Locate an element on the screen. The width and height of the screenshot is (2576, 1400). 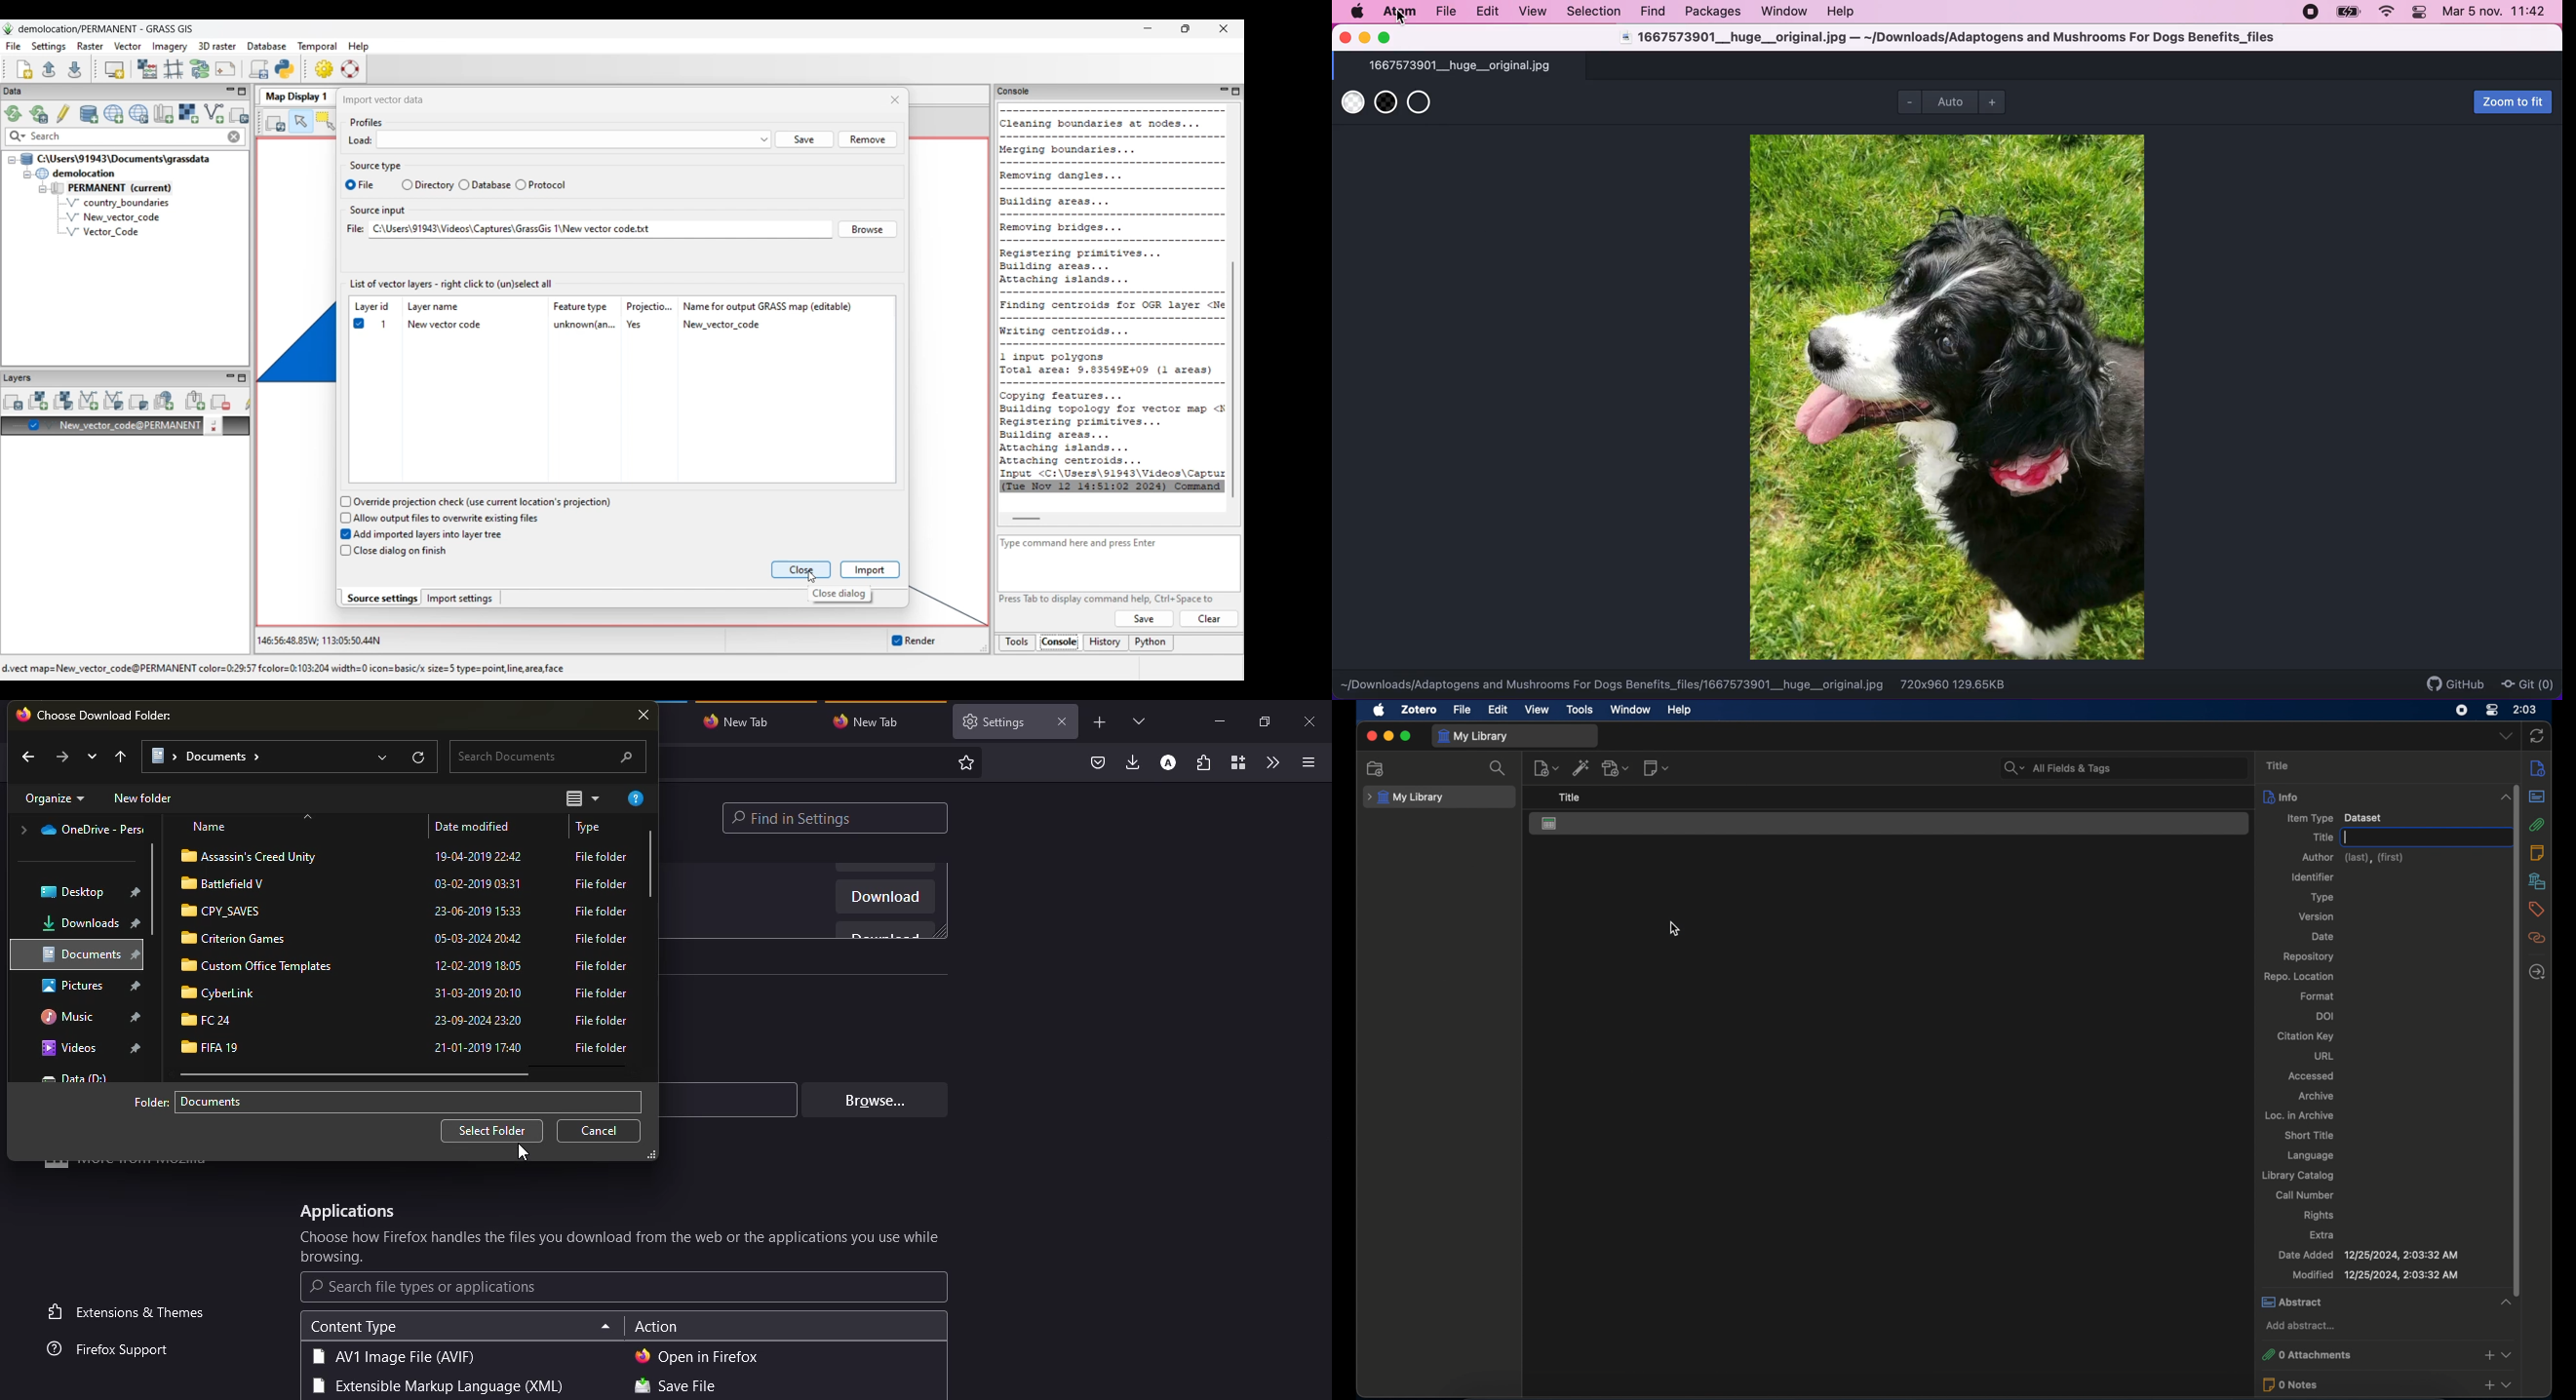
choose is located at coordinates (622, 1248).